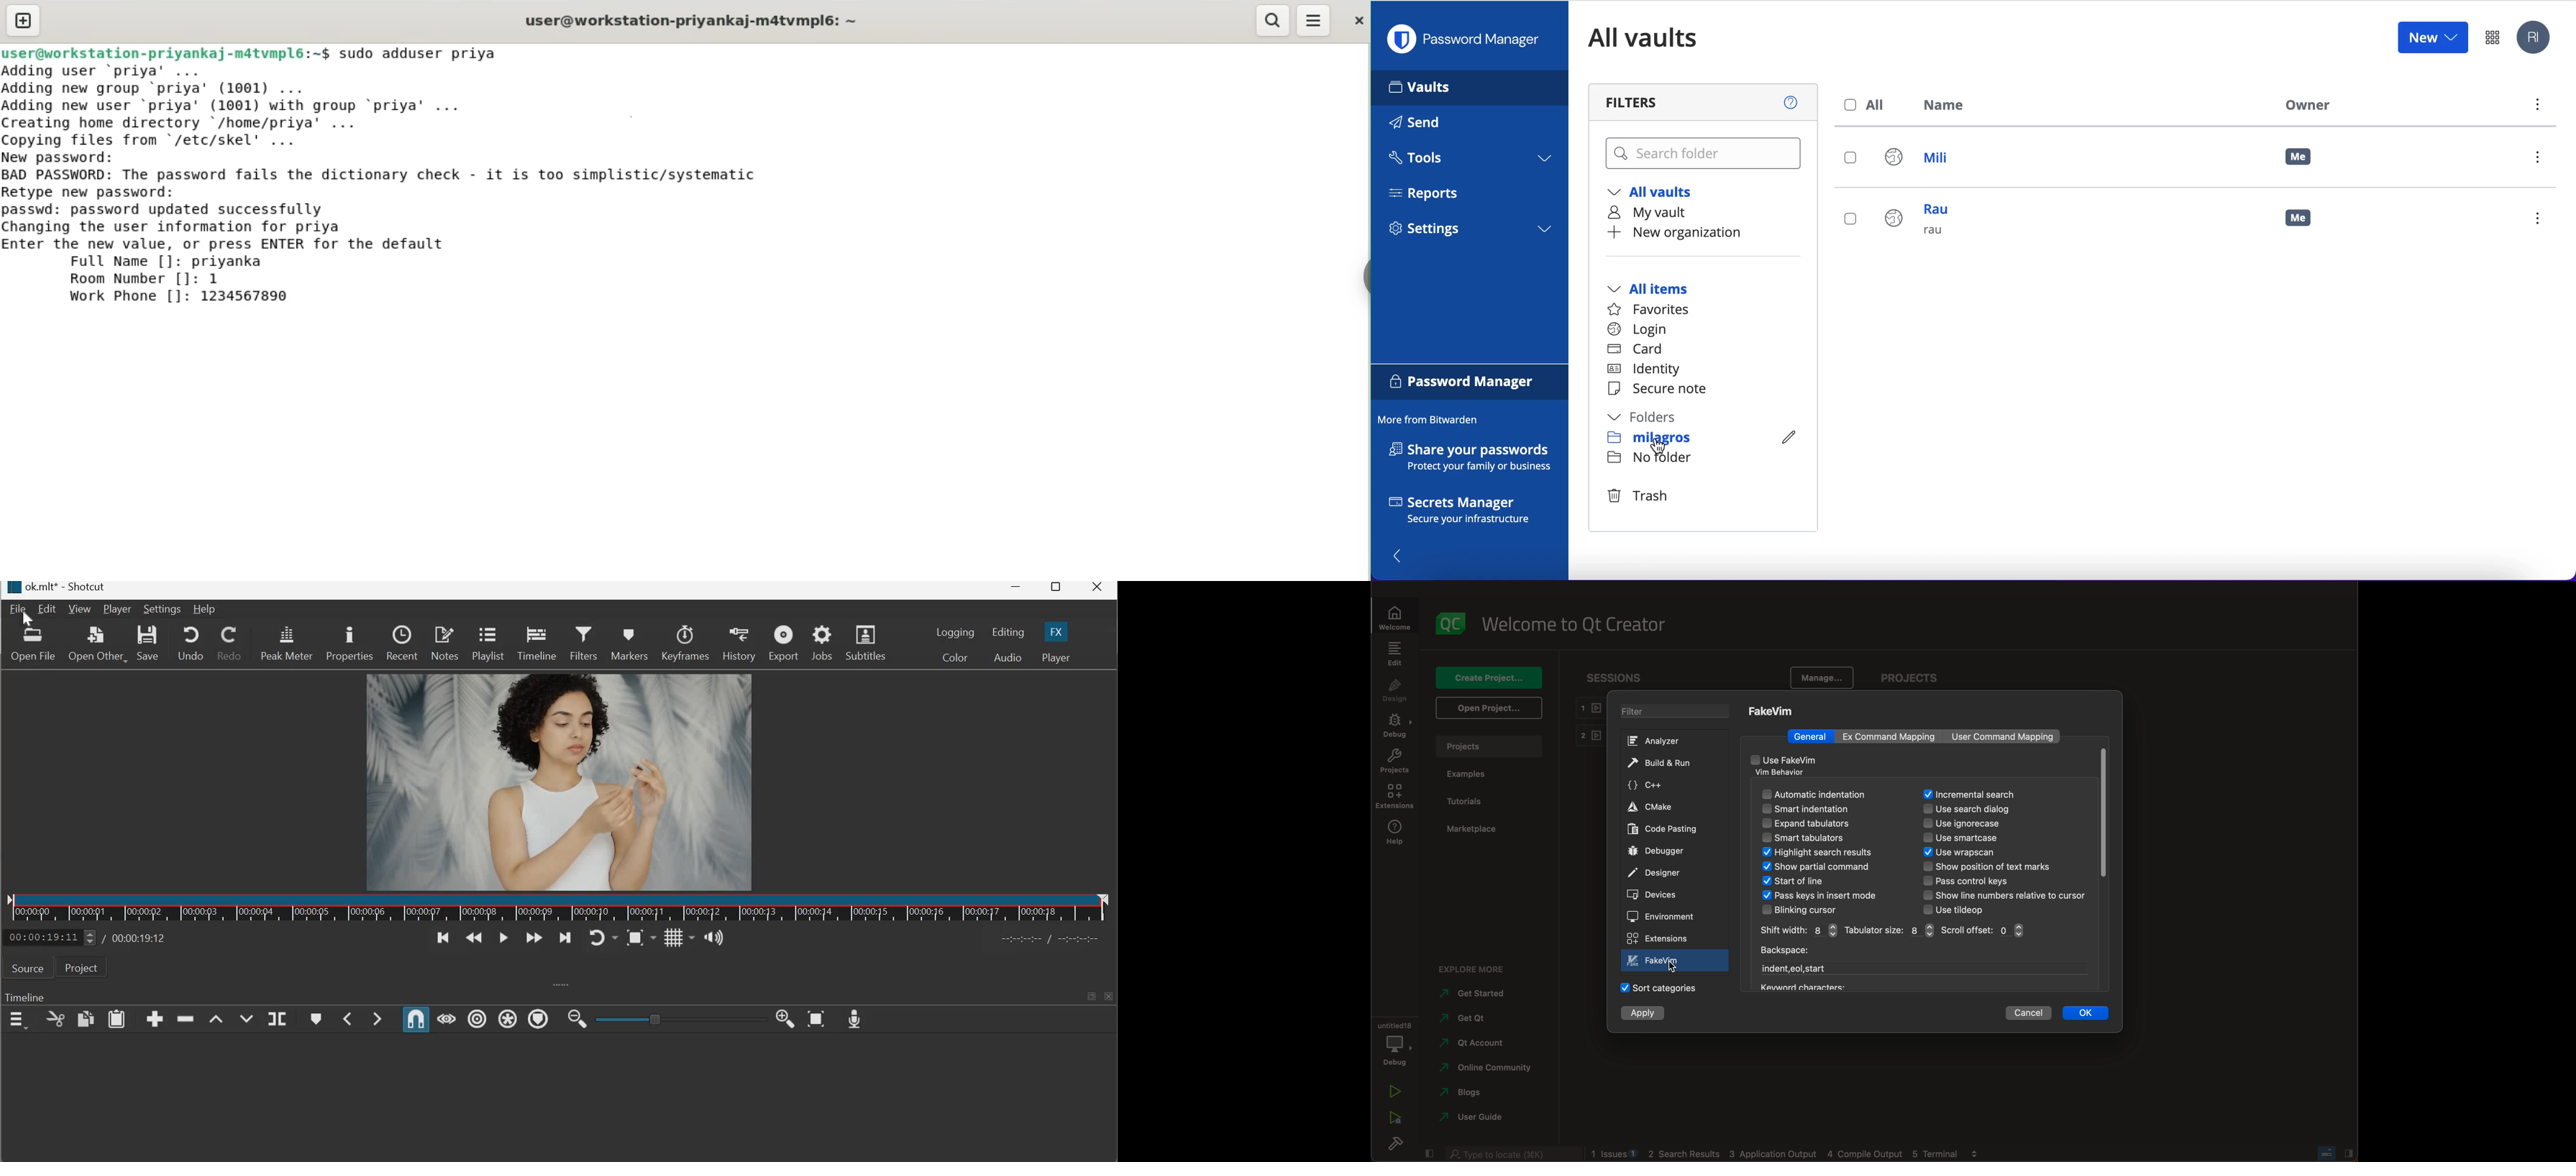 The image size is (2576, 1176). I want to click on Open File, so click(33, 646).